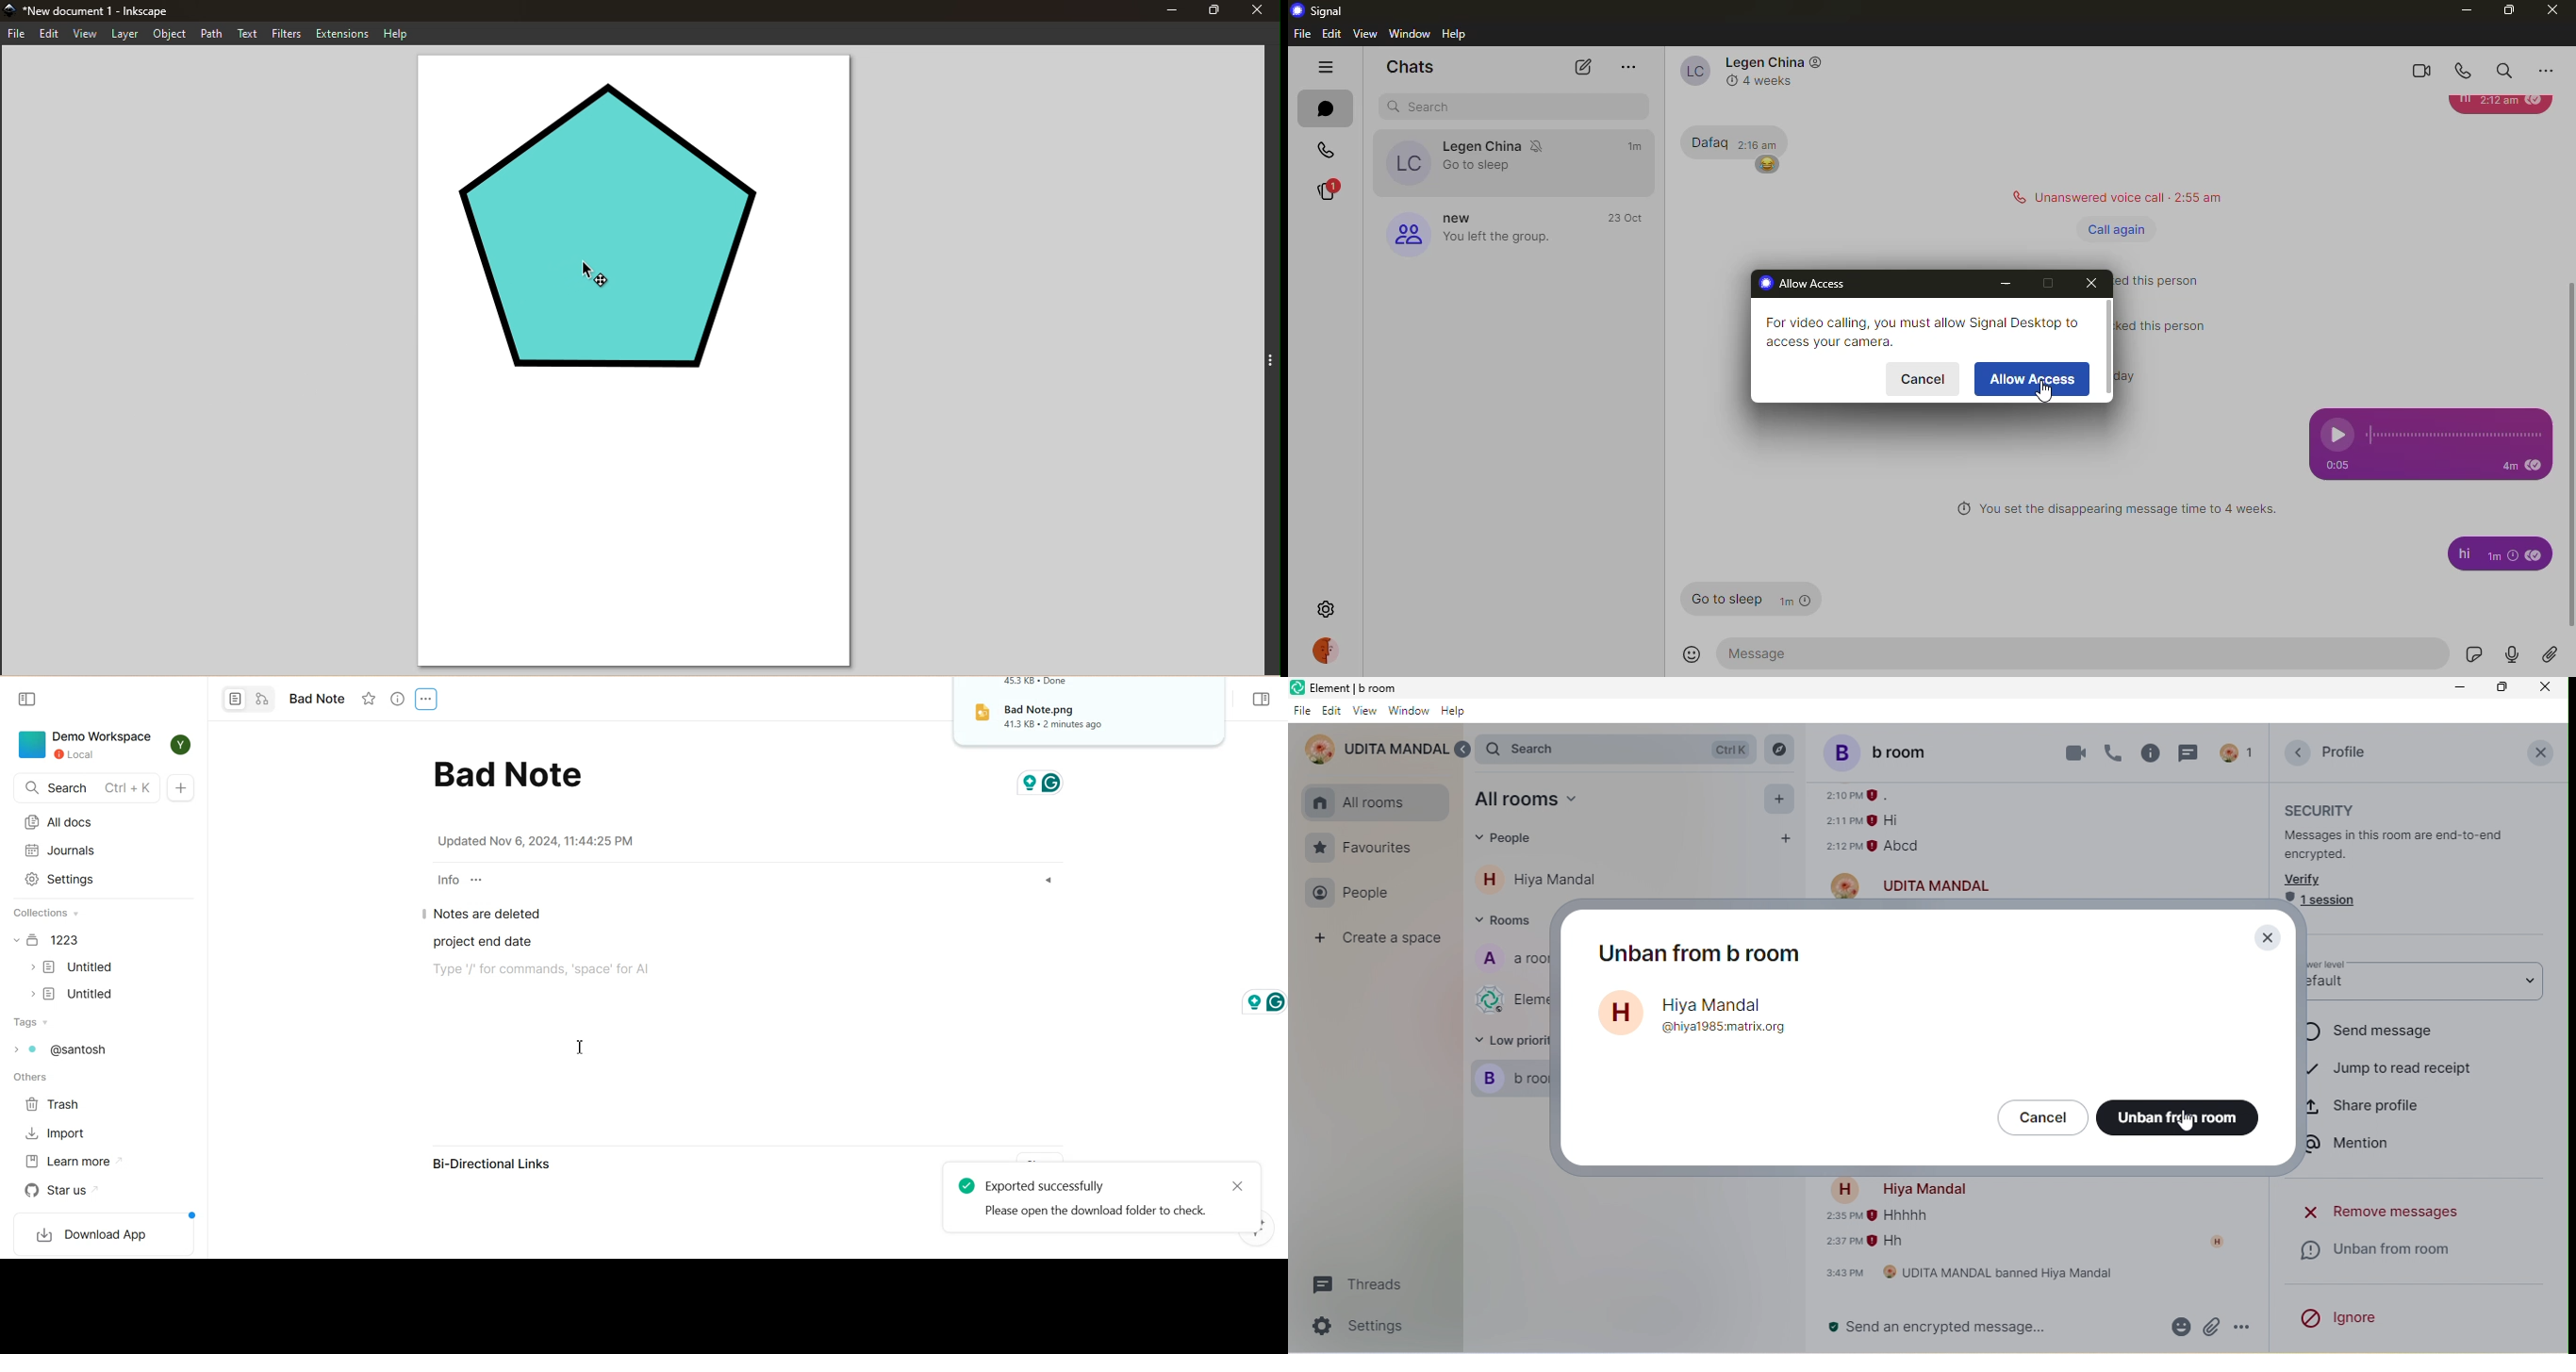 Image resolution: width=2576 pixels, height=1372 pixels. Describe the element at coordinates (2092, 282) in the screenshot. I see `close` at that location.